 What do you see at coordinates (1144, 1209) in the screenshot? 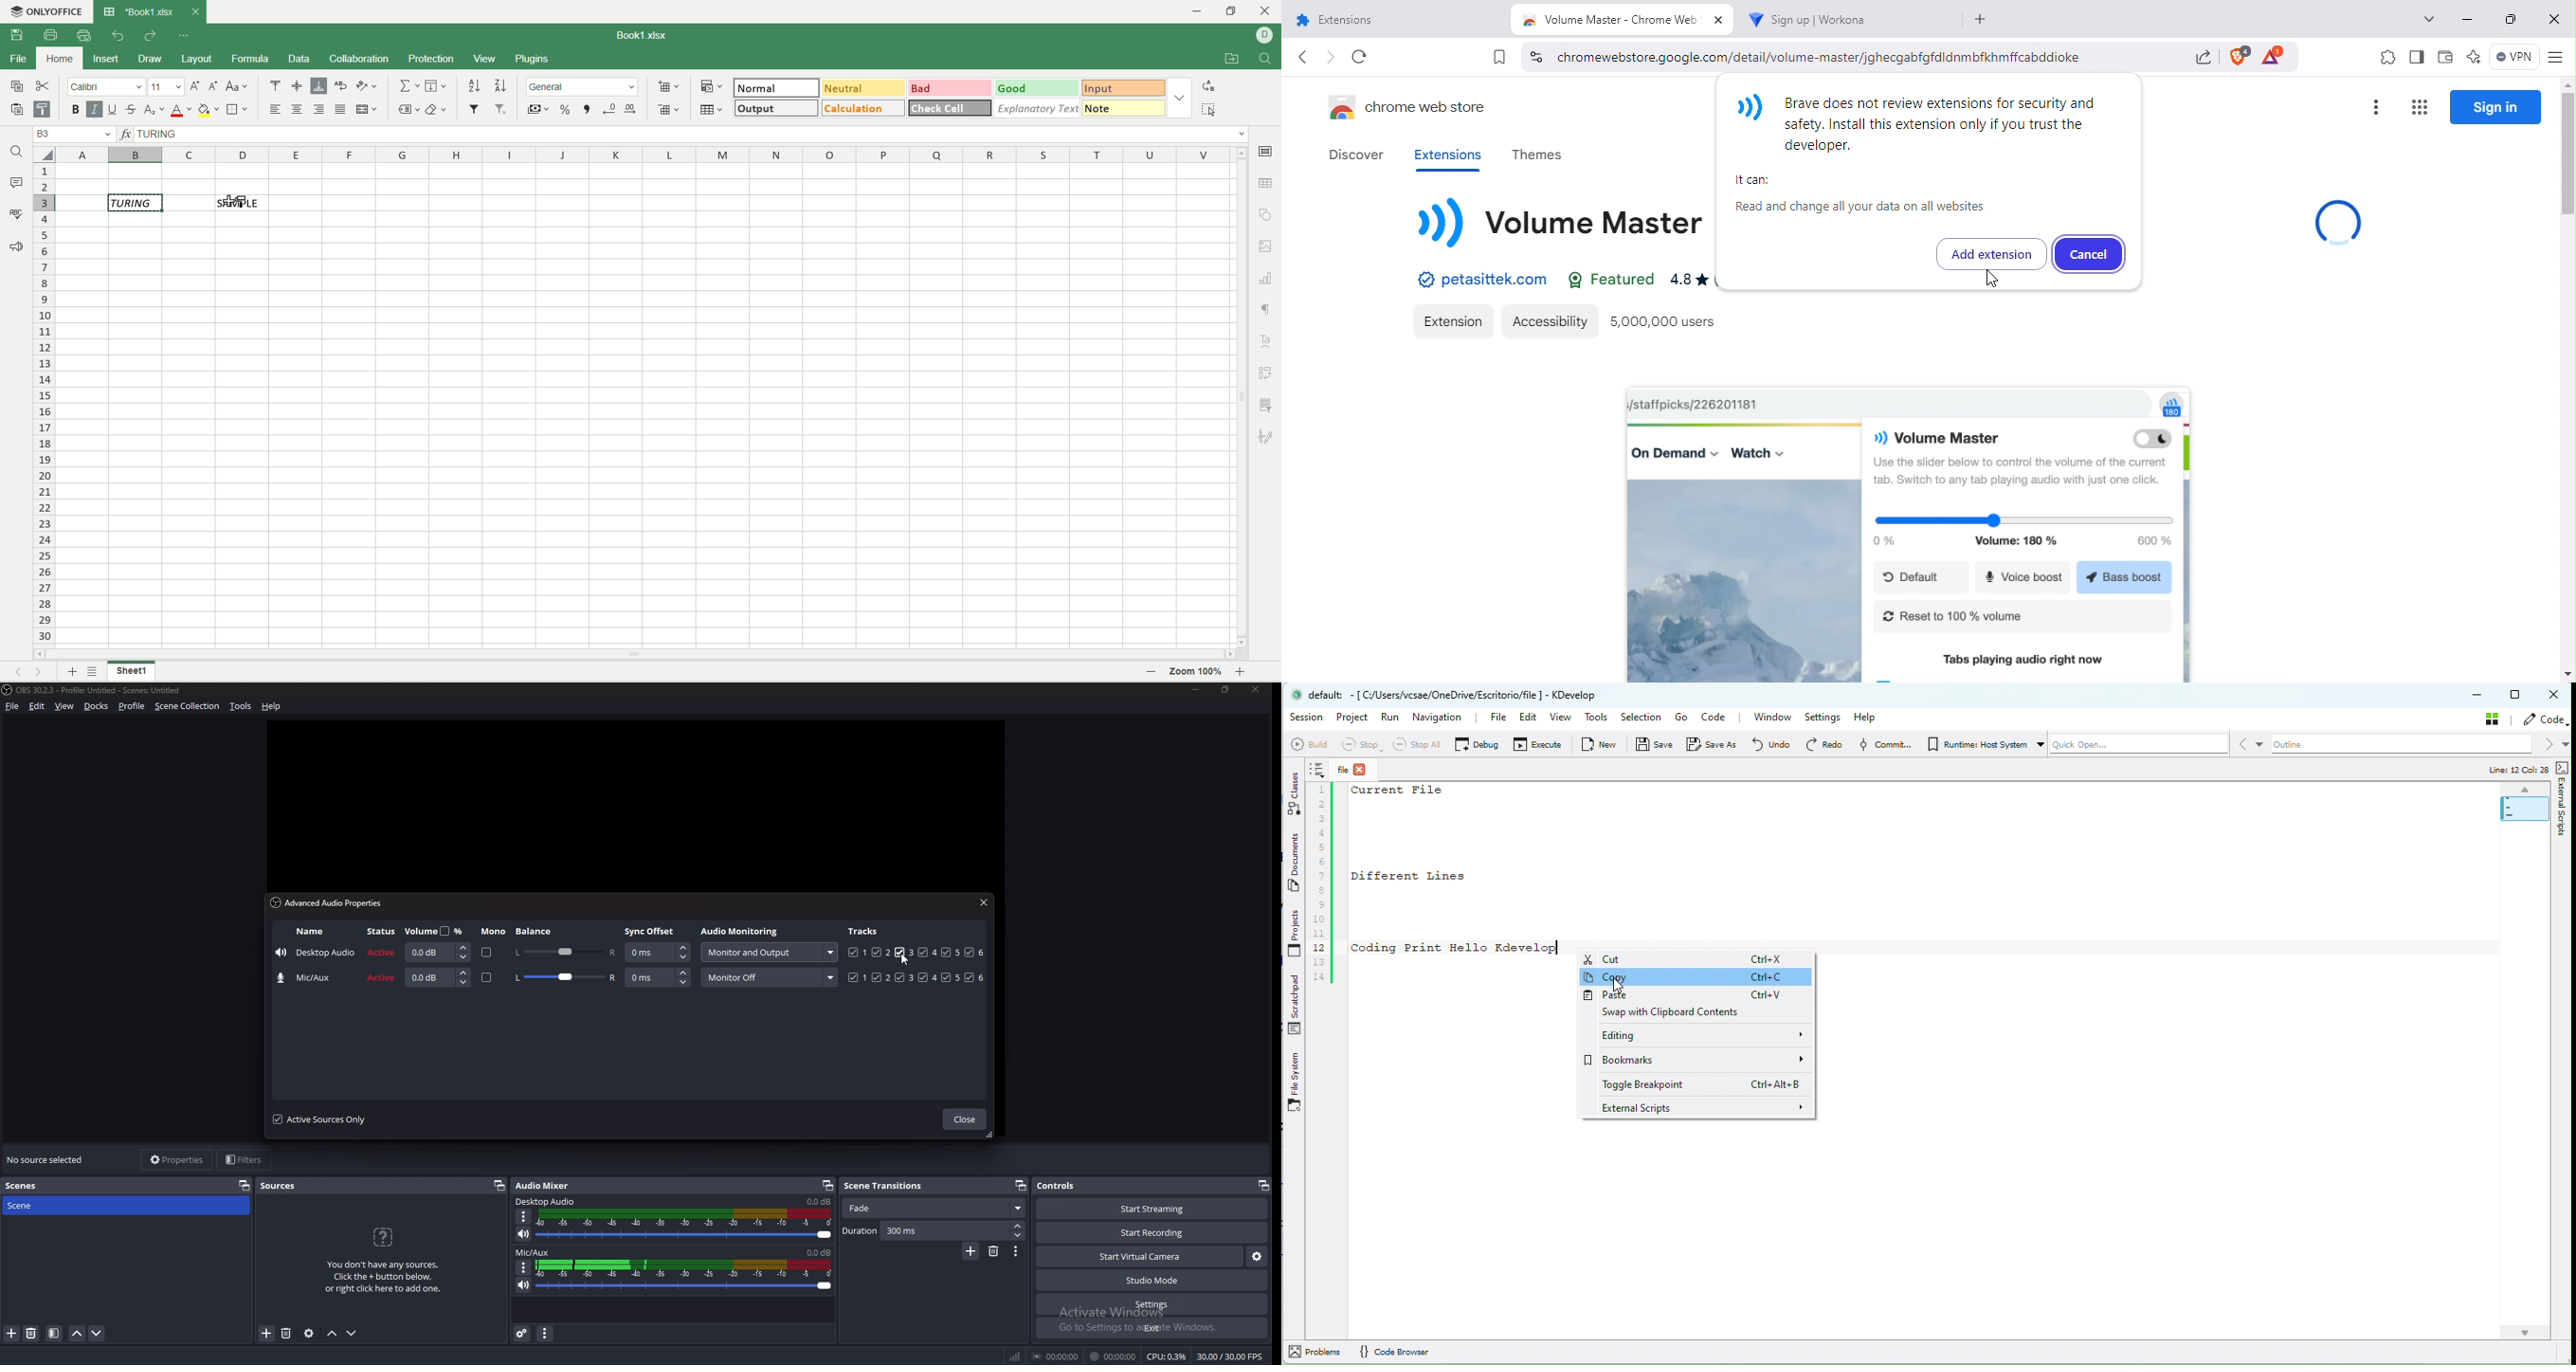
I see `start streaming` at bounding box center [1144, 1209].